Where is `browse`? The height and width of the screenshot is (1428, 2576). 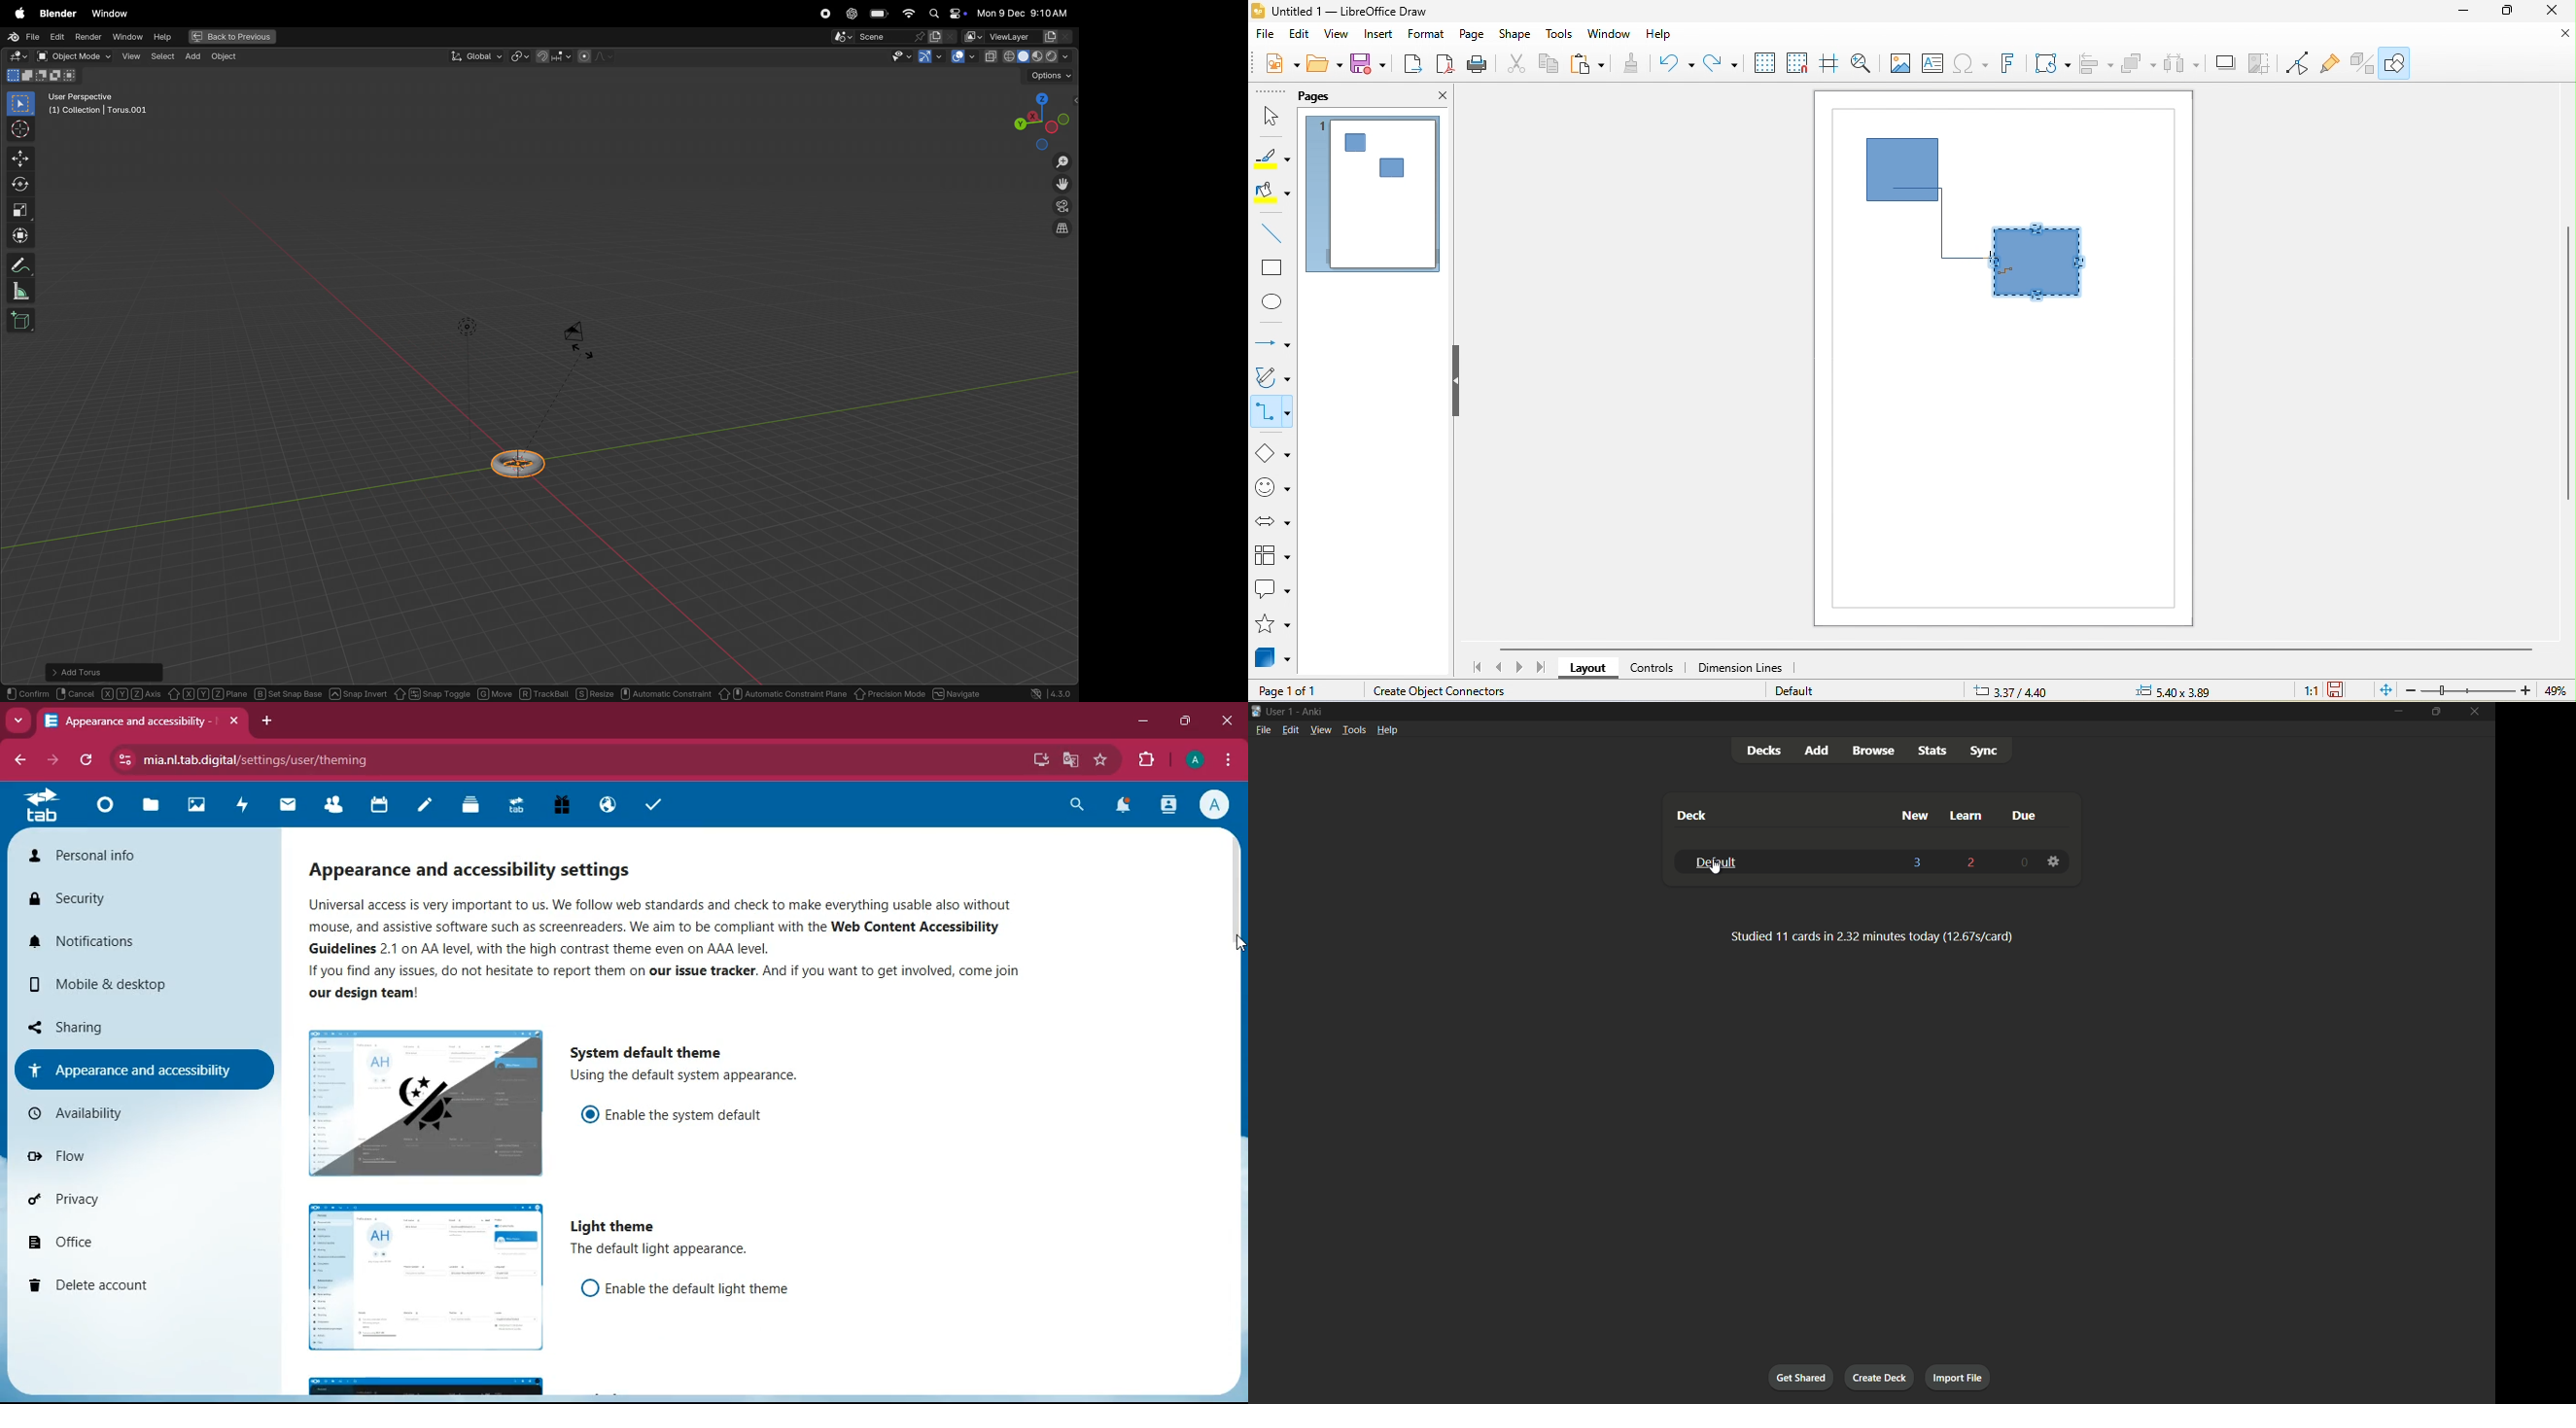 browse is located at coordinates (1874, 751).